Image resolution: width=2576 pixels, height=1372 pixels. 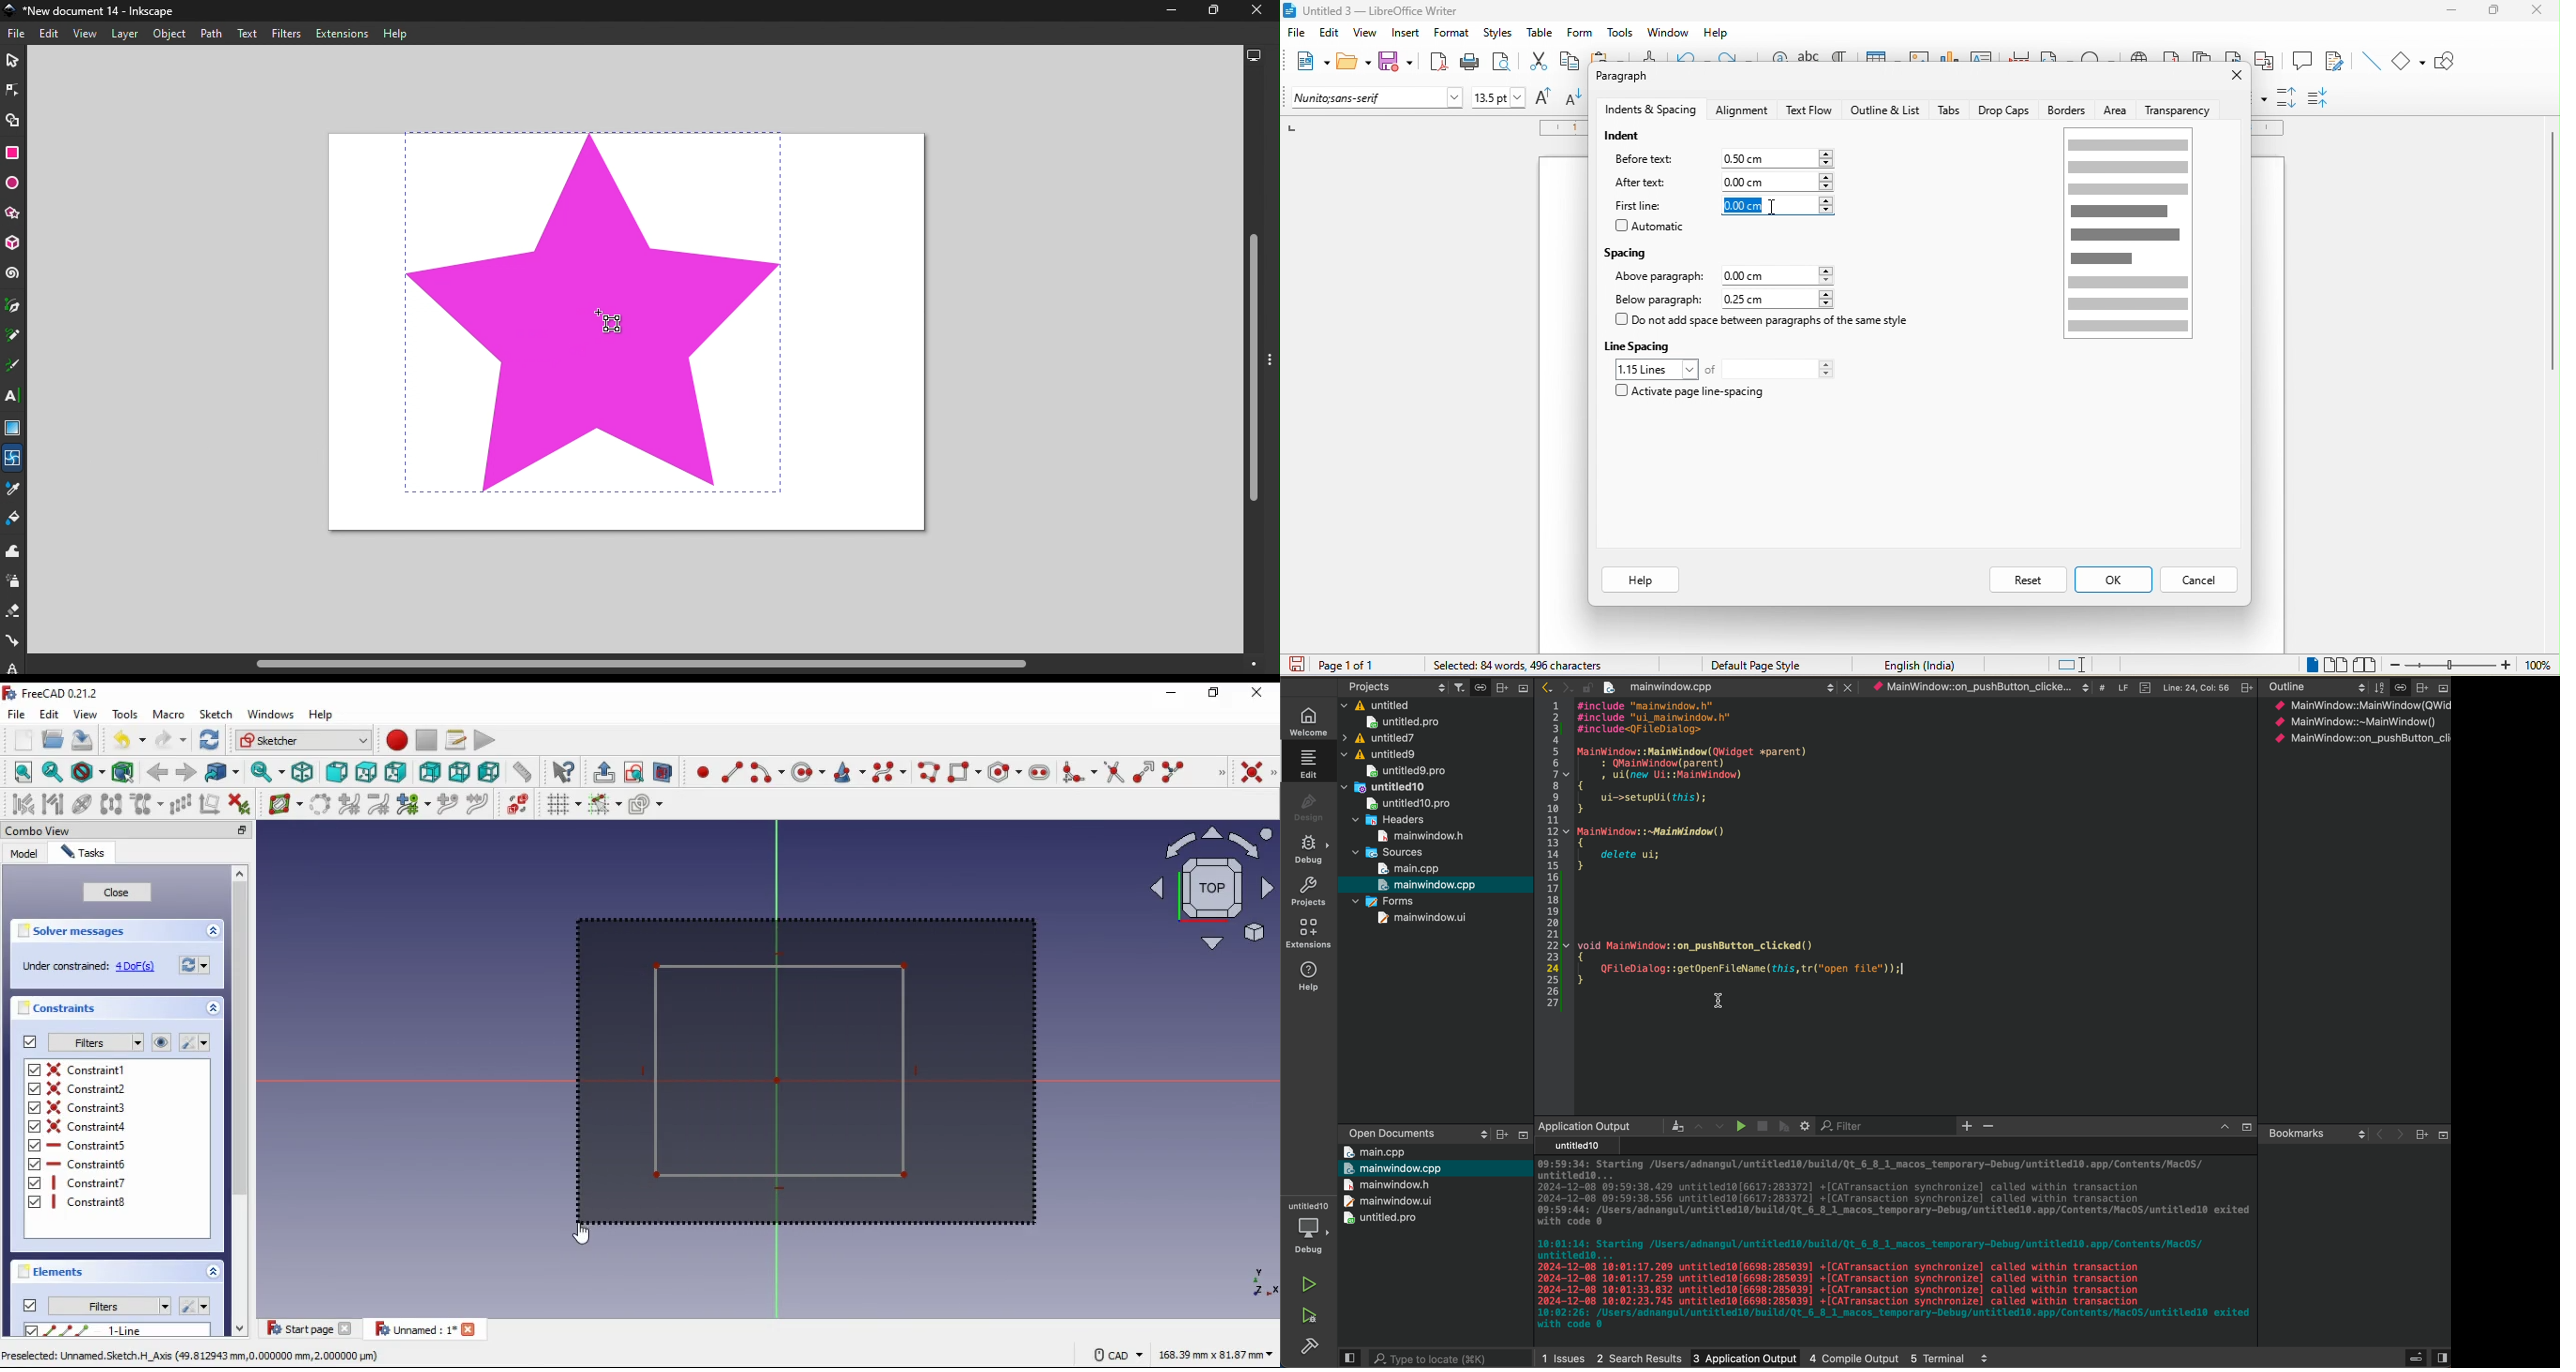 I want to click on projects, so click(x=1368, y=686).